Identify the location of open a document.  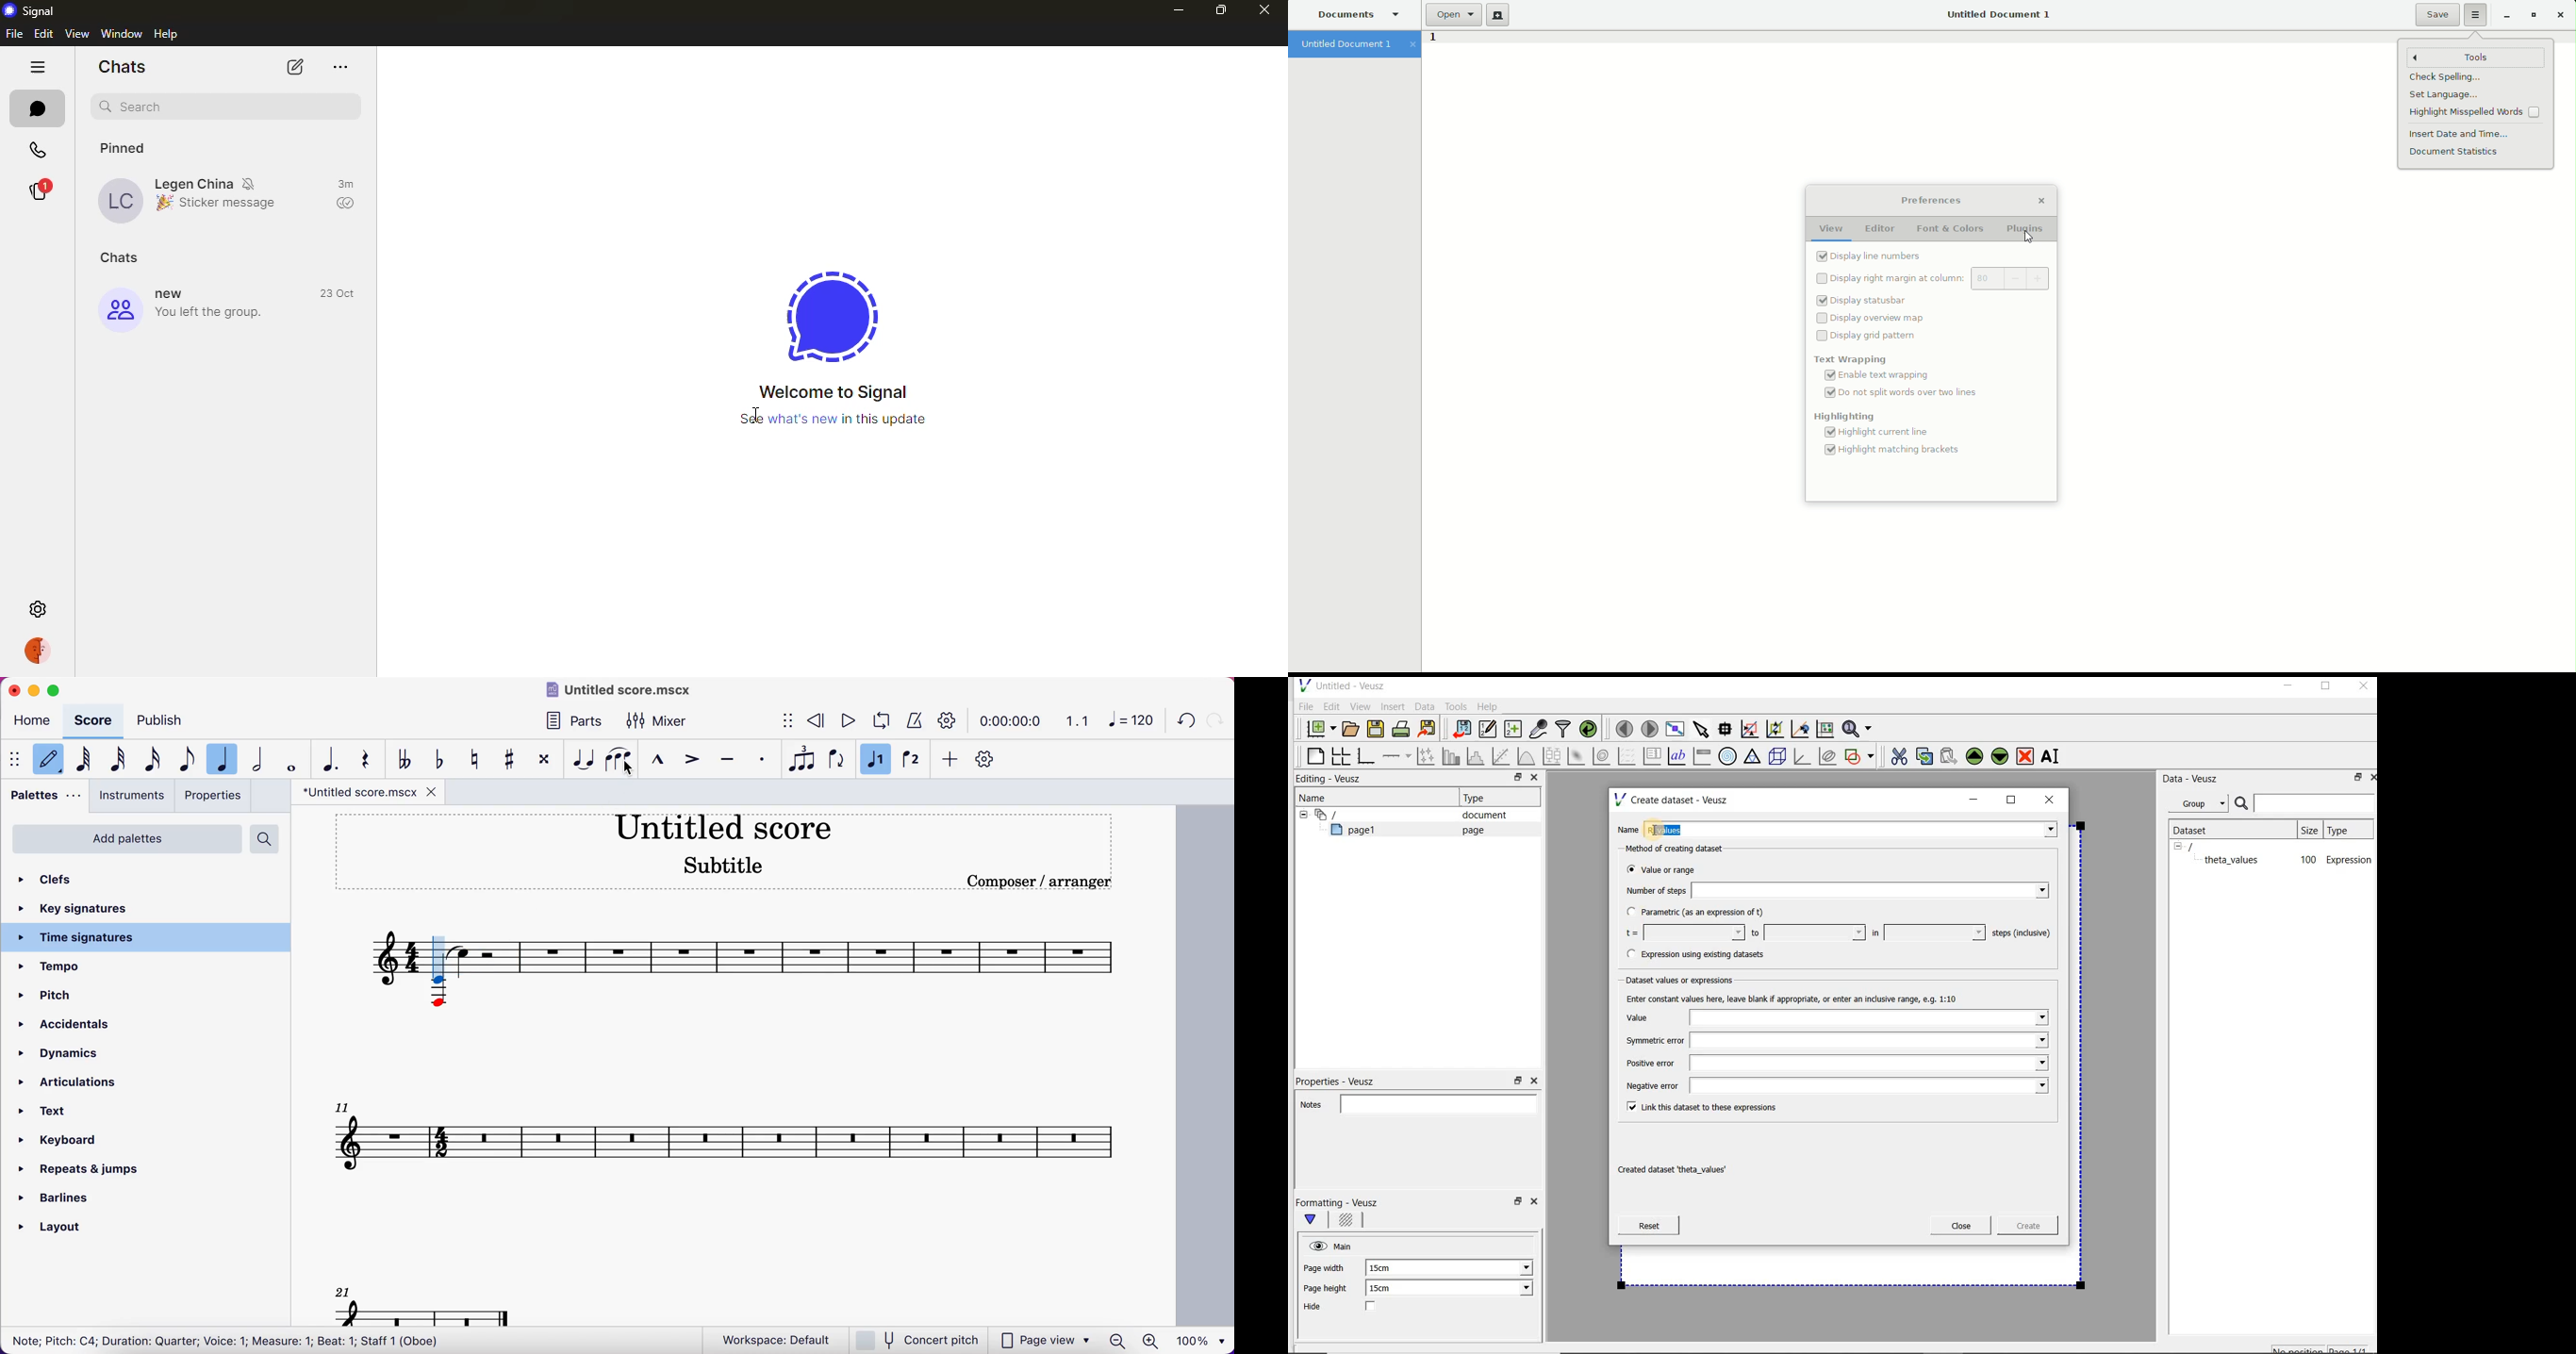
(1352, 728).